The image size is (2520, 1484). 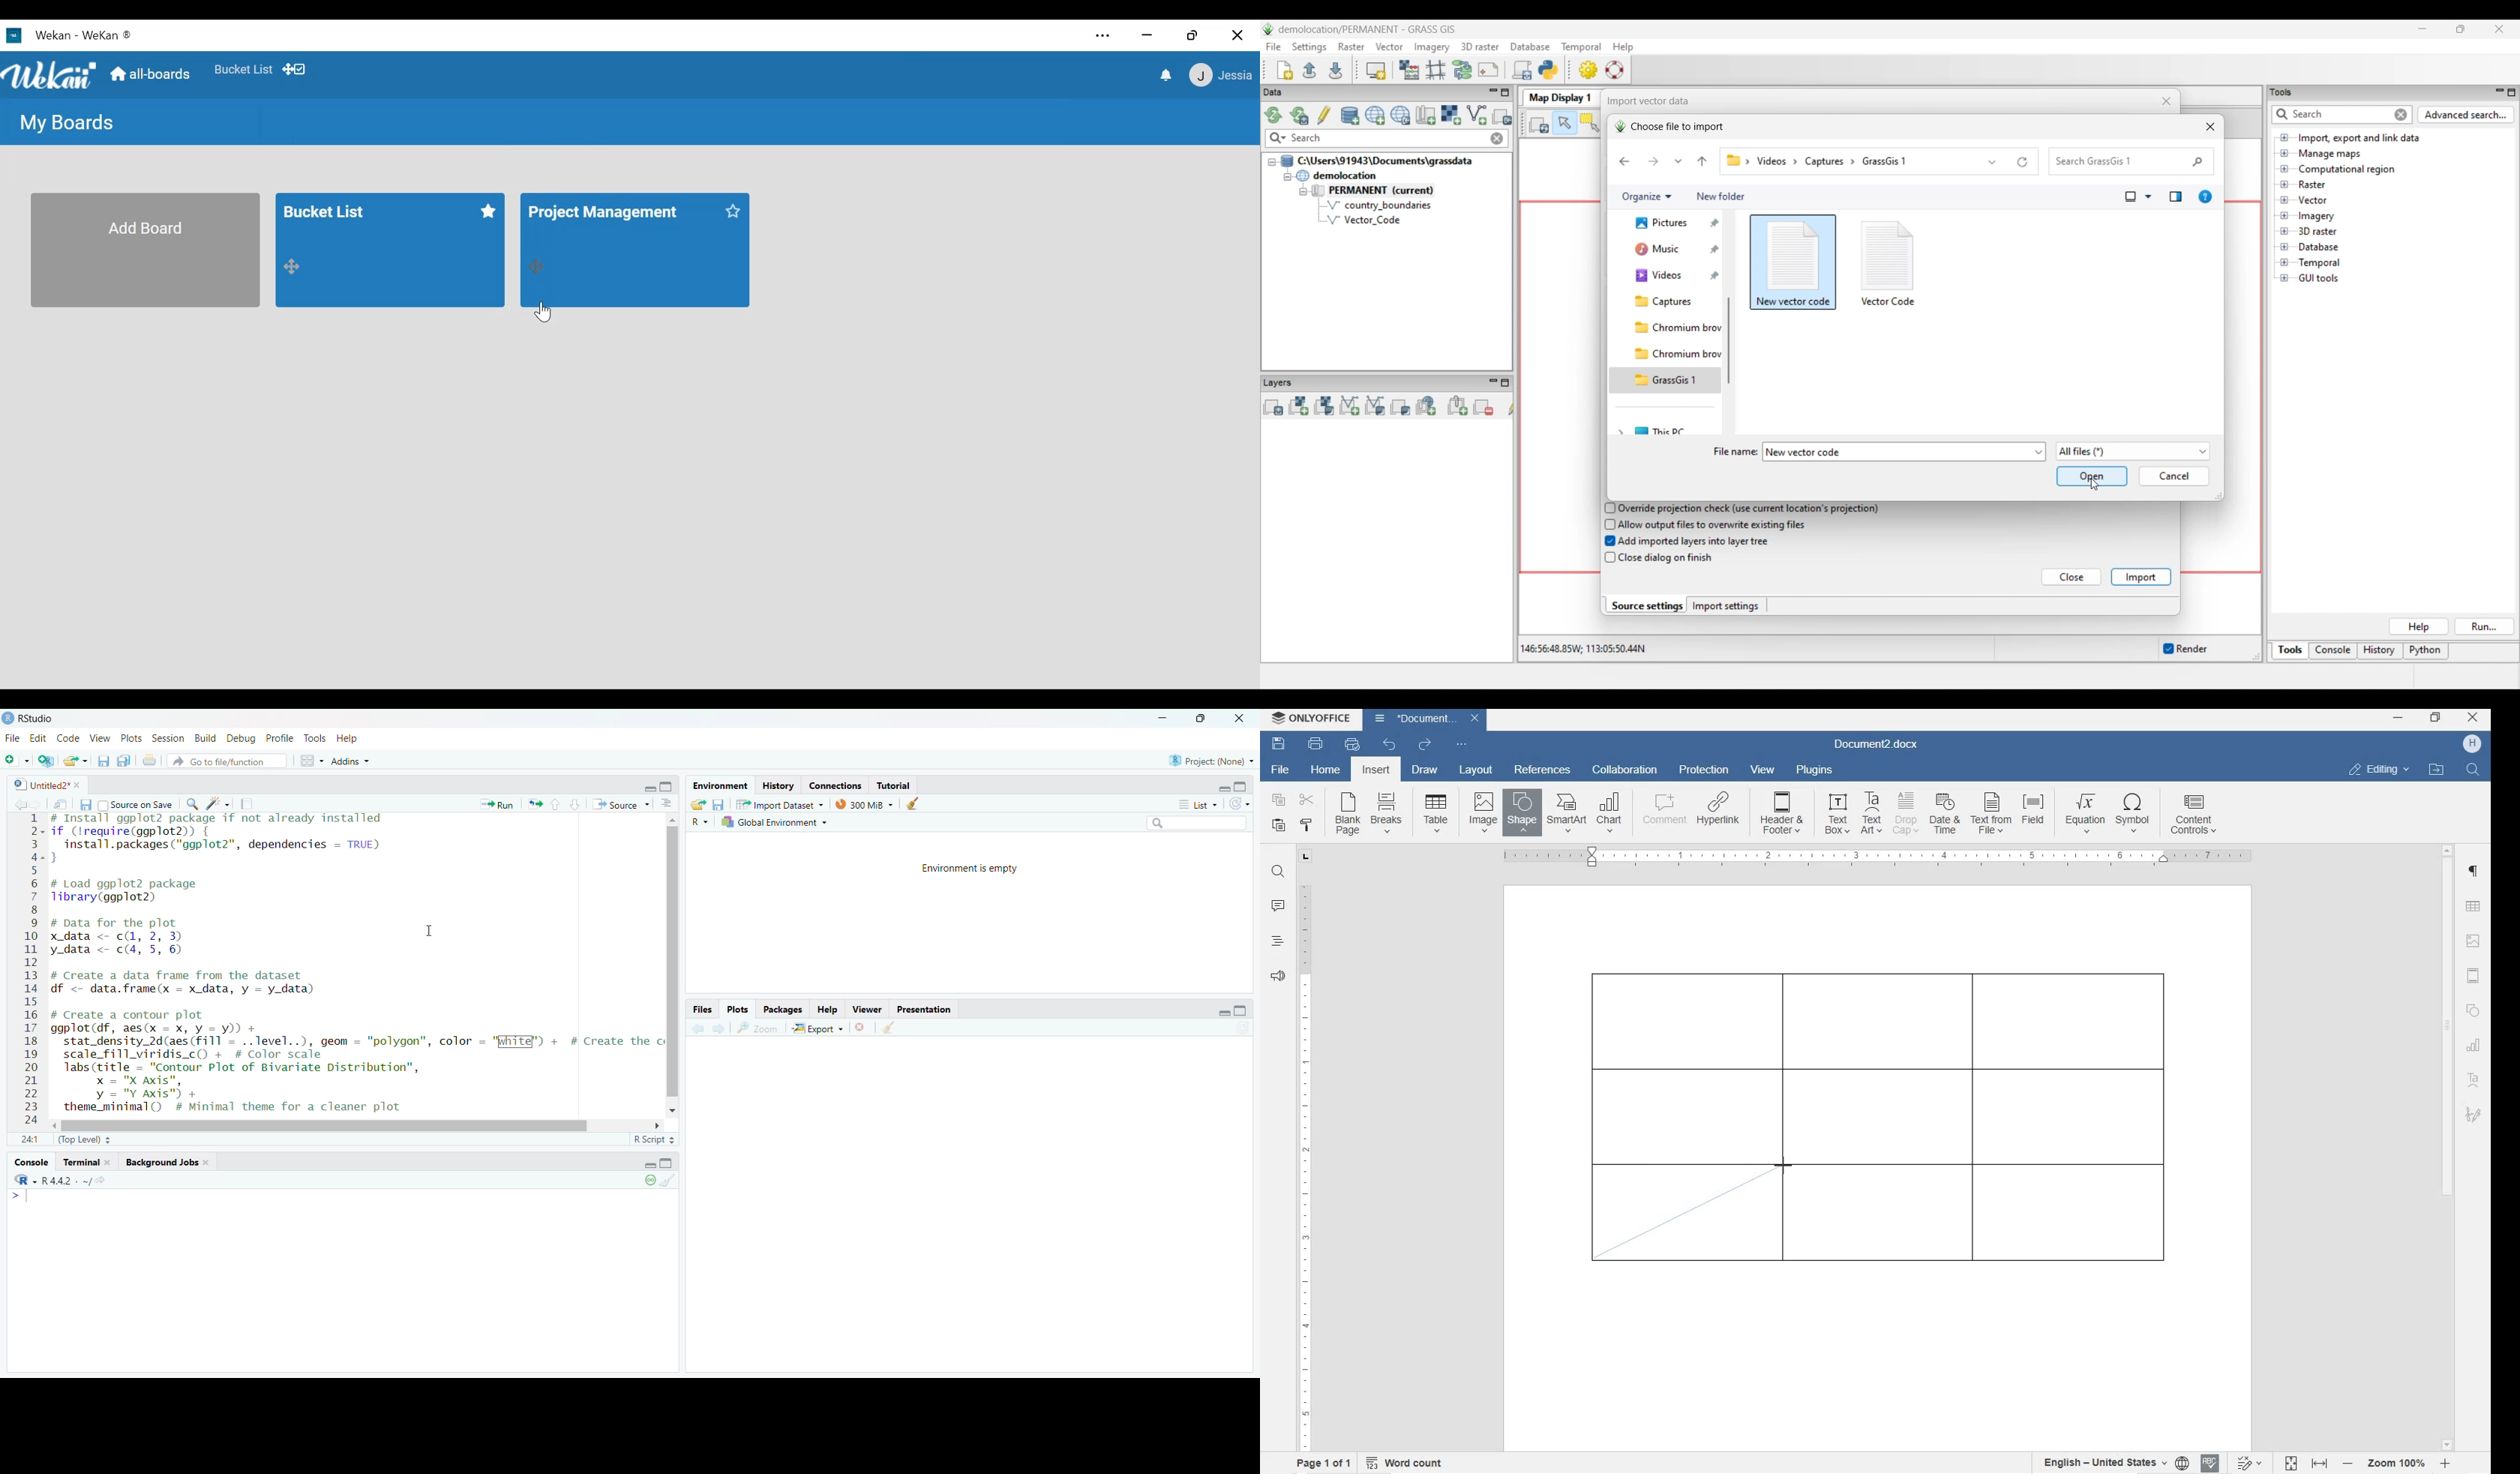 What do you see at coordinates (247, 805) in the screenshot?
I see `compile reports` at bounding box center [247, 805].